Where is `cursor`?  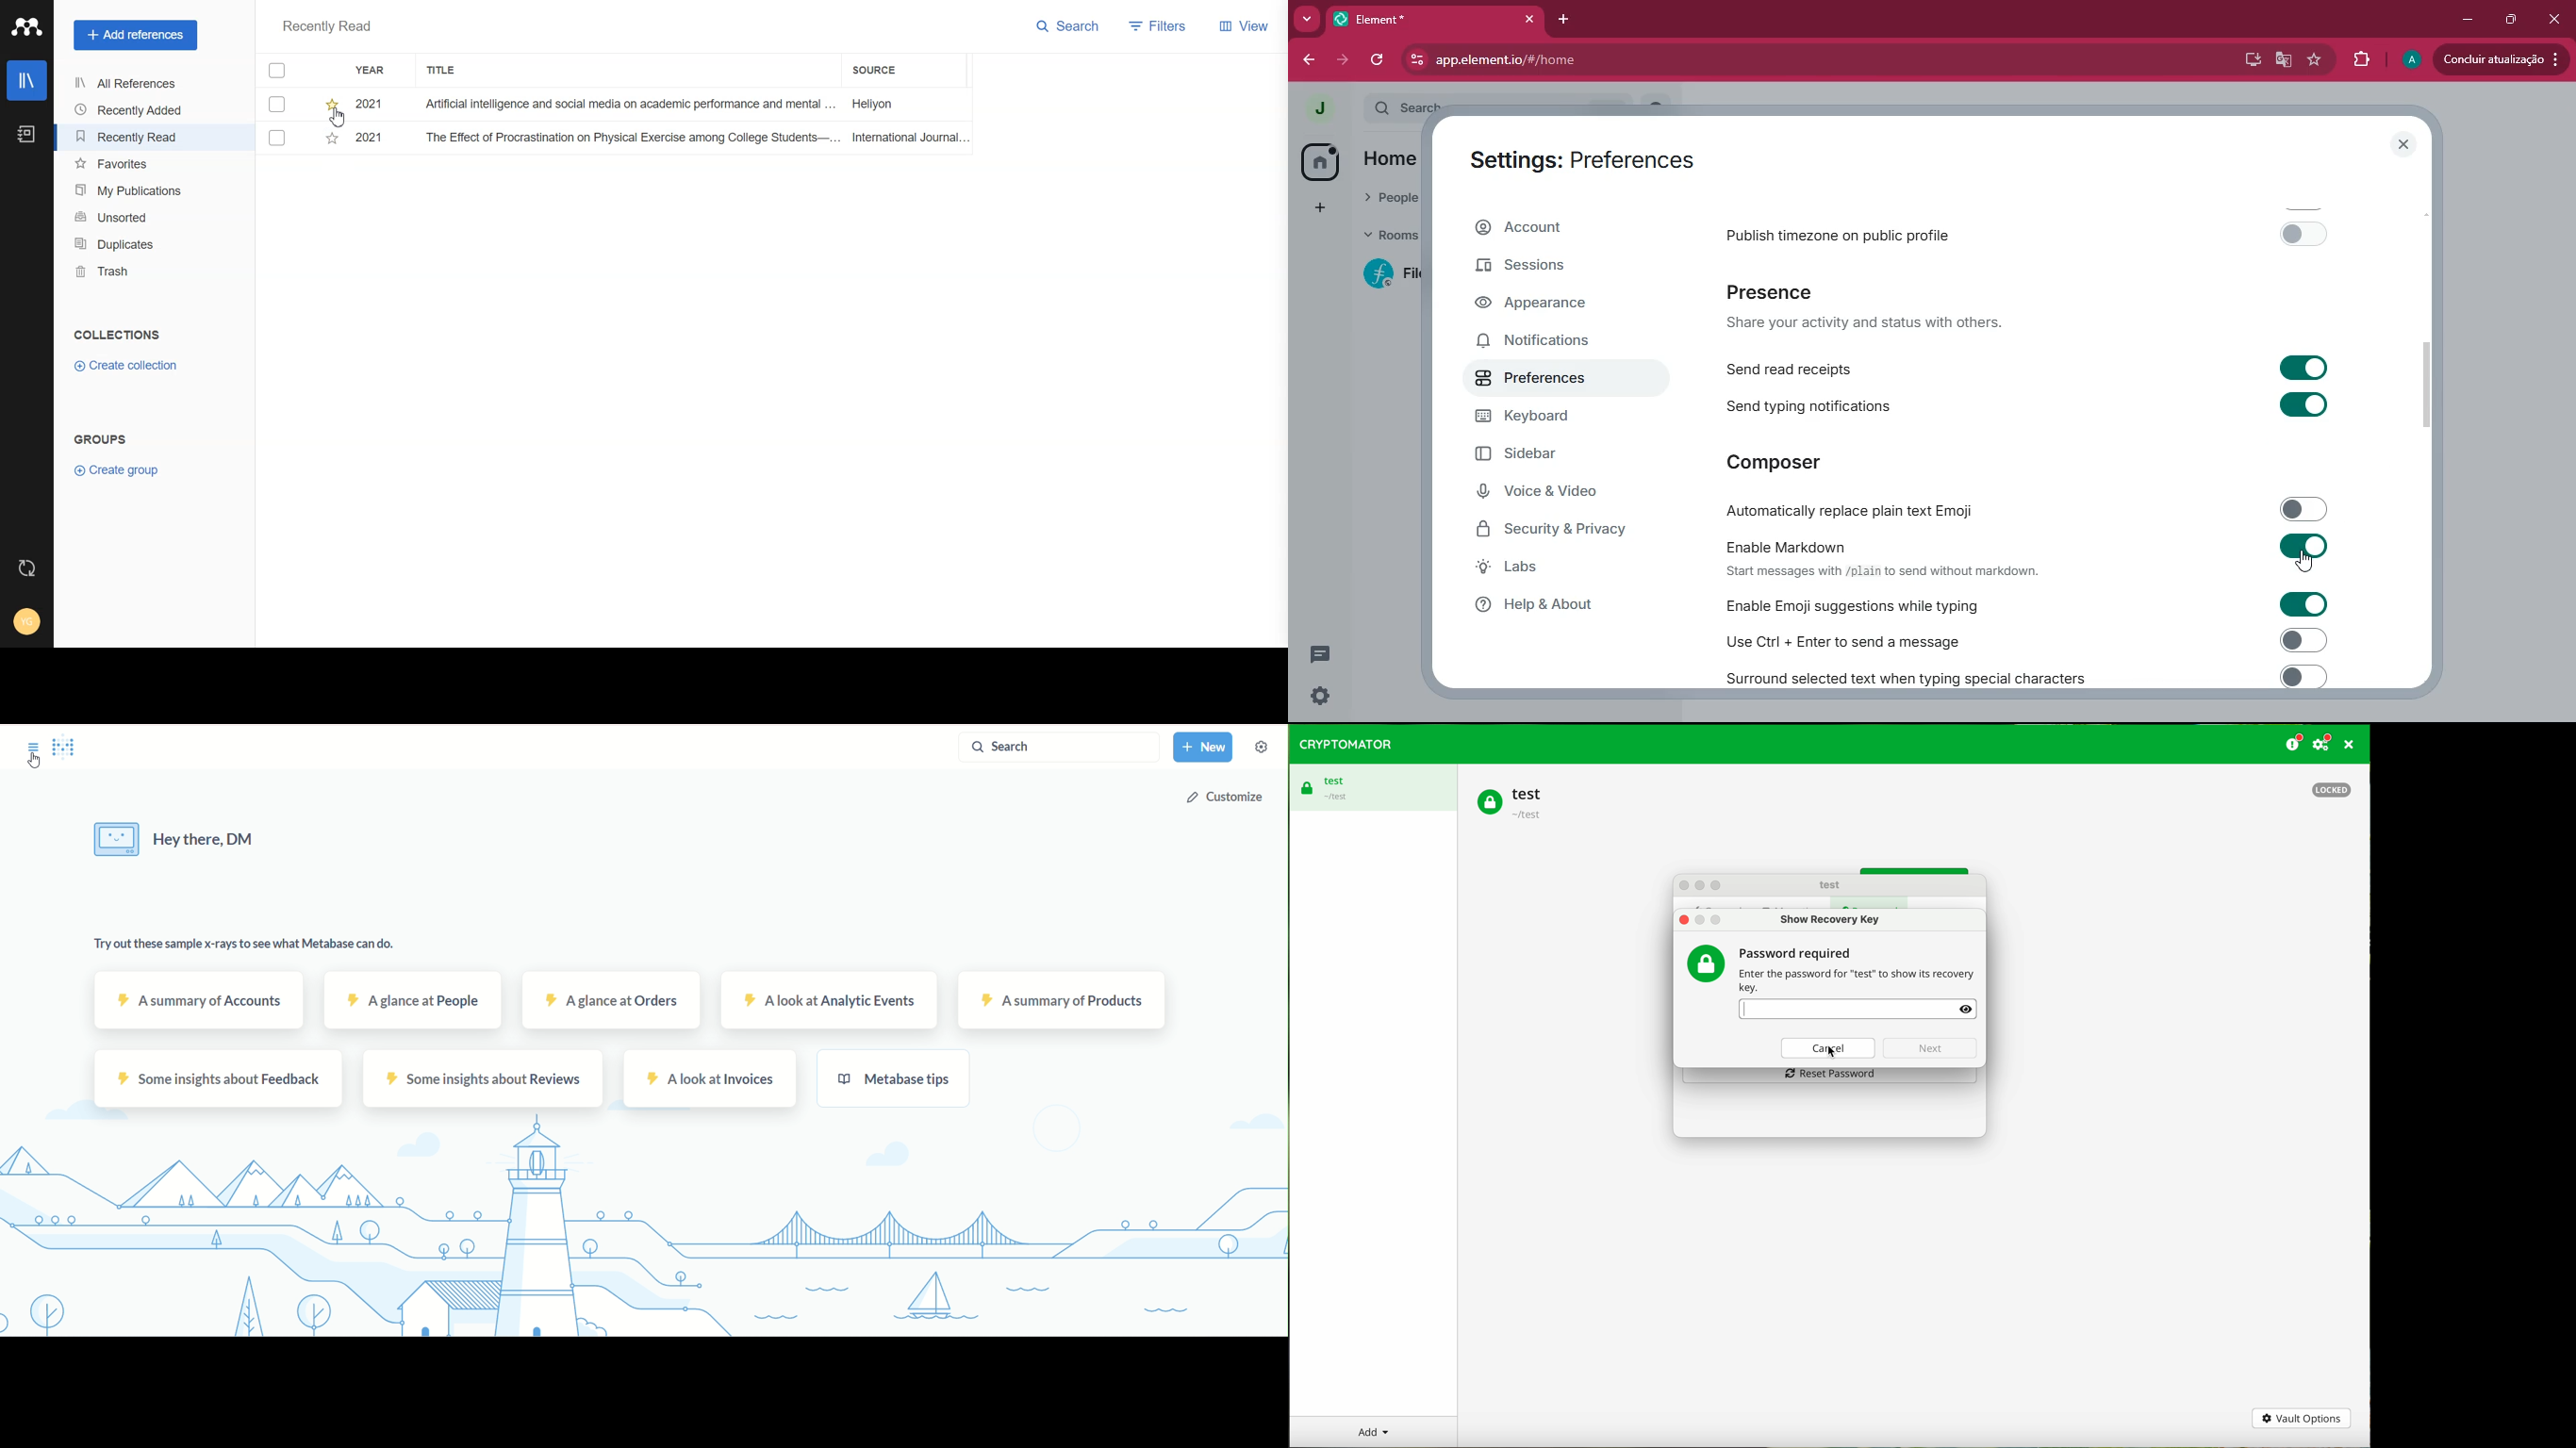
cursor is located at coordinates (1835, 1052).